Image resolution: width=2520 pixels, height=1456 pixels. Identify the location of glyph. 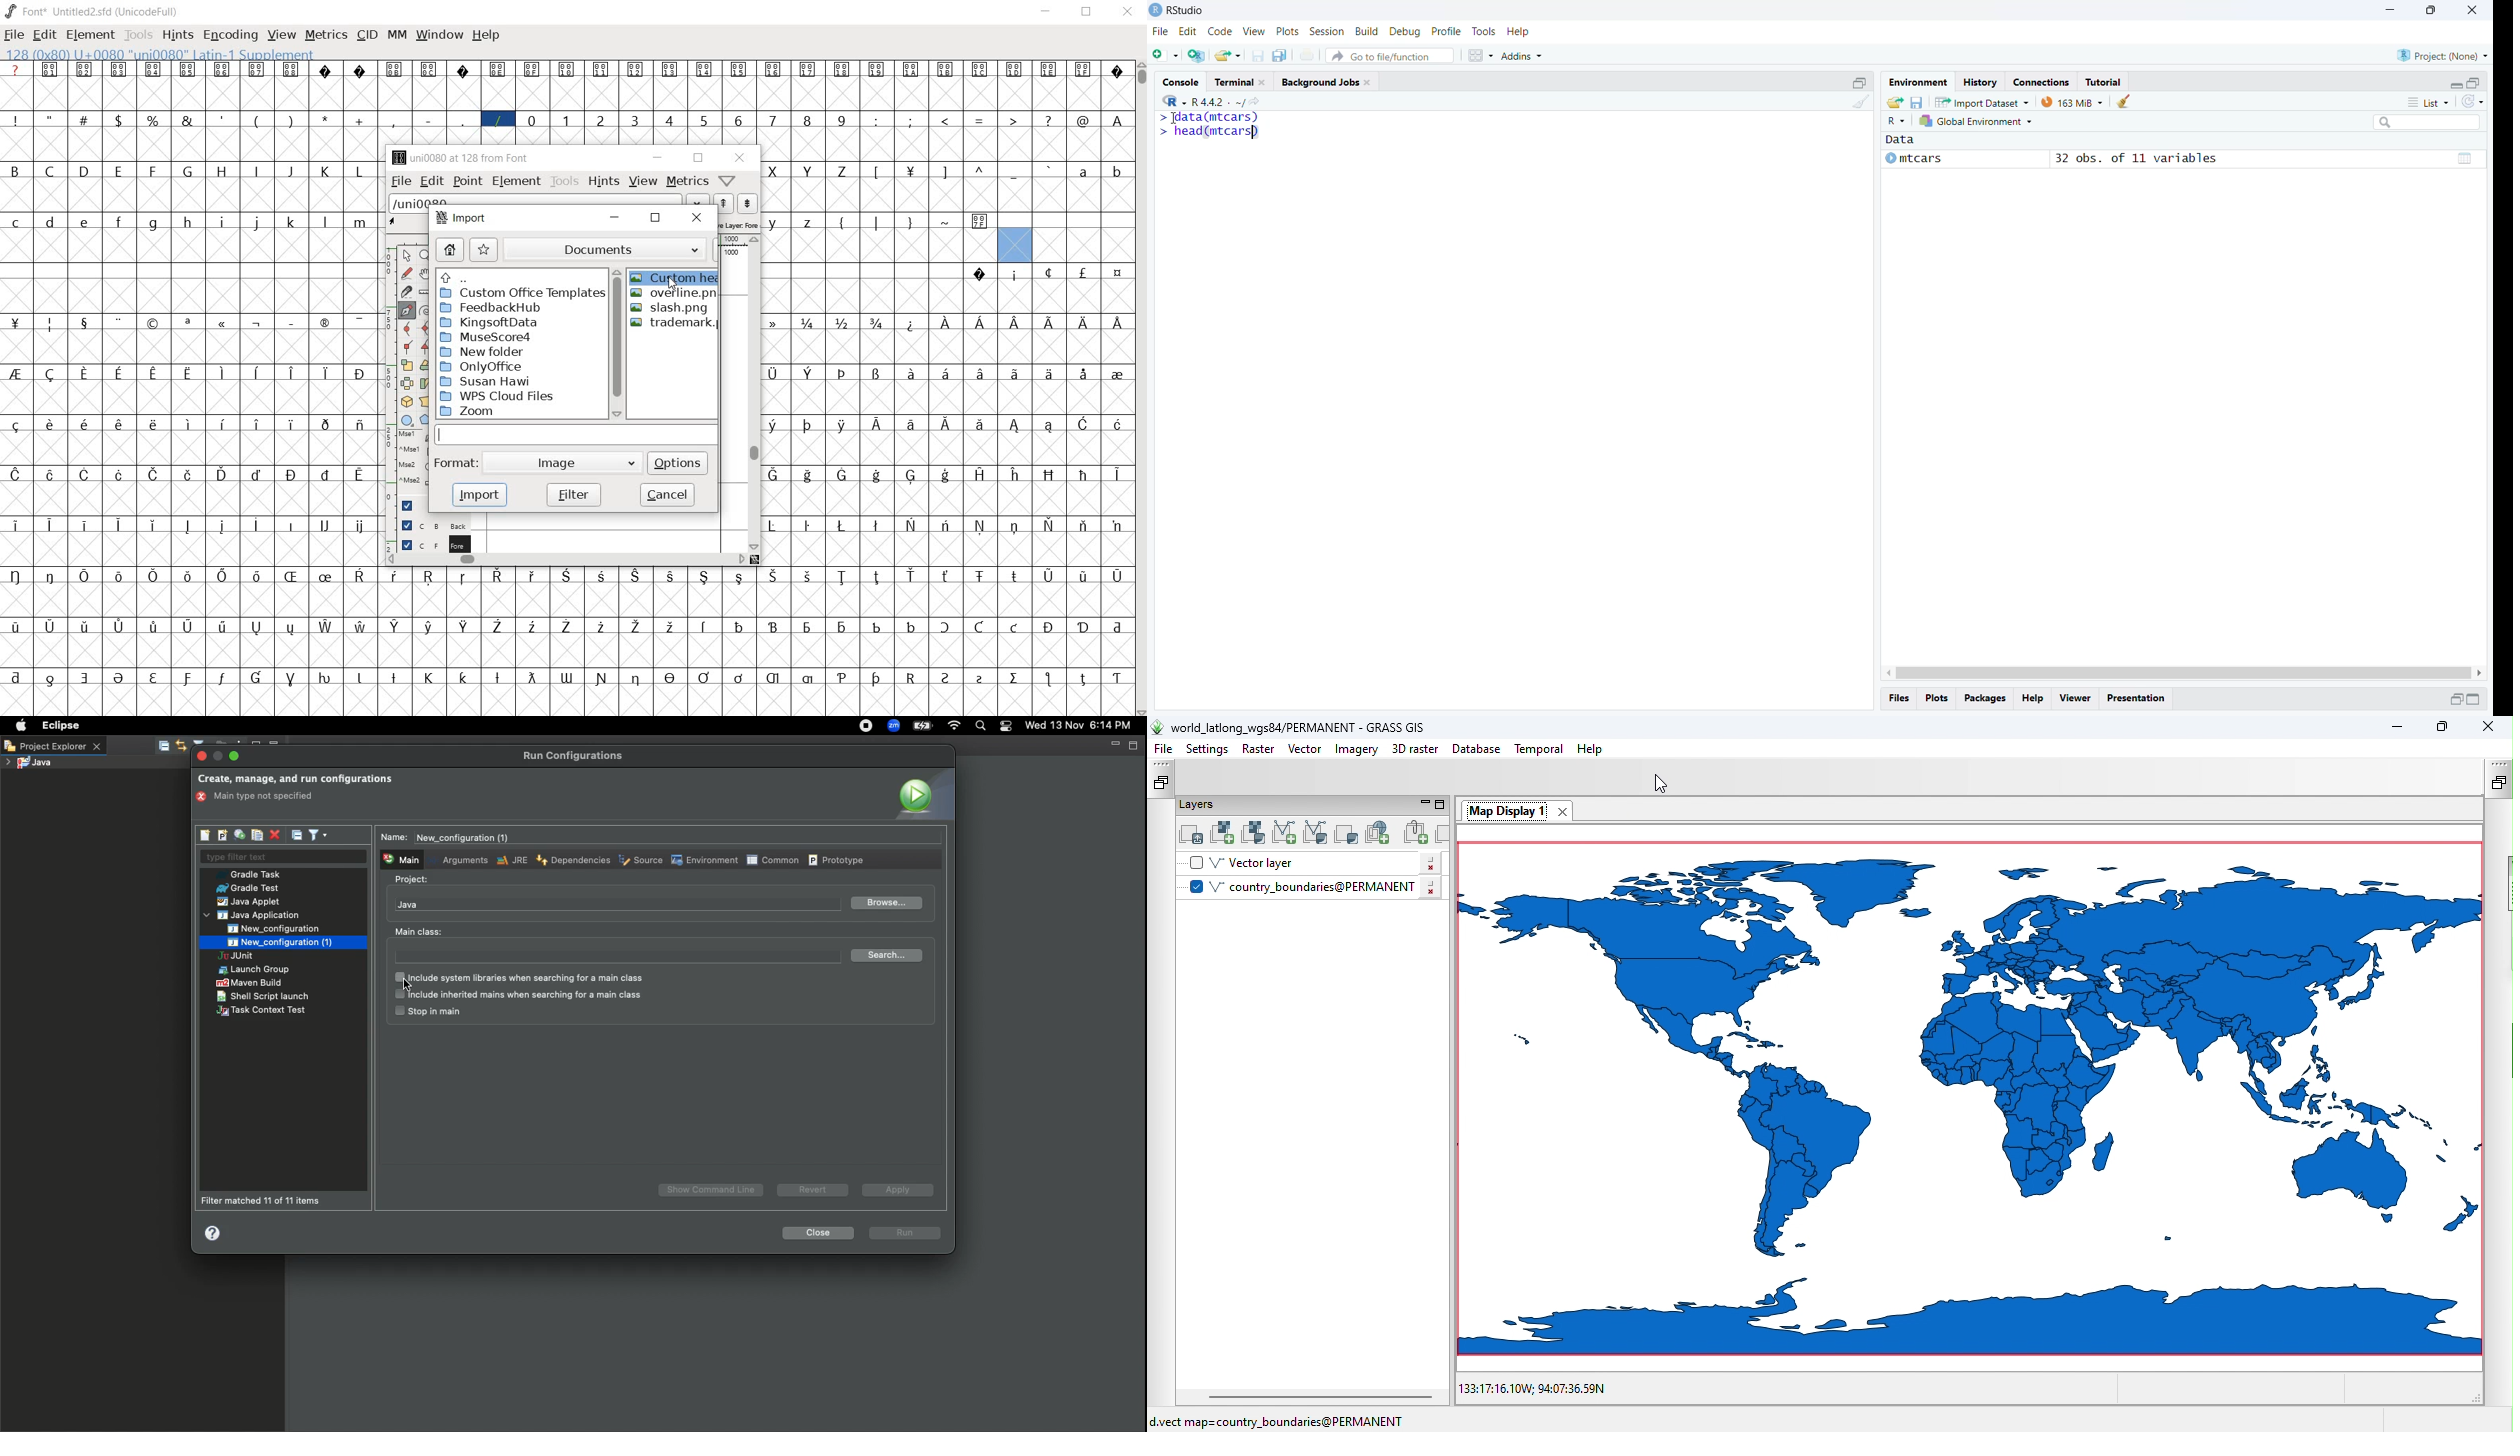
(704, 122).